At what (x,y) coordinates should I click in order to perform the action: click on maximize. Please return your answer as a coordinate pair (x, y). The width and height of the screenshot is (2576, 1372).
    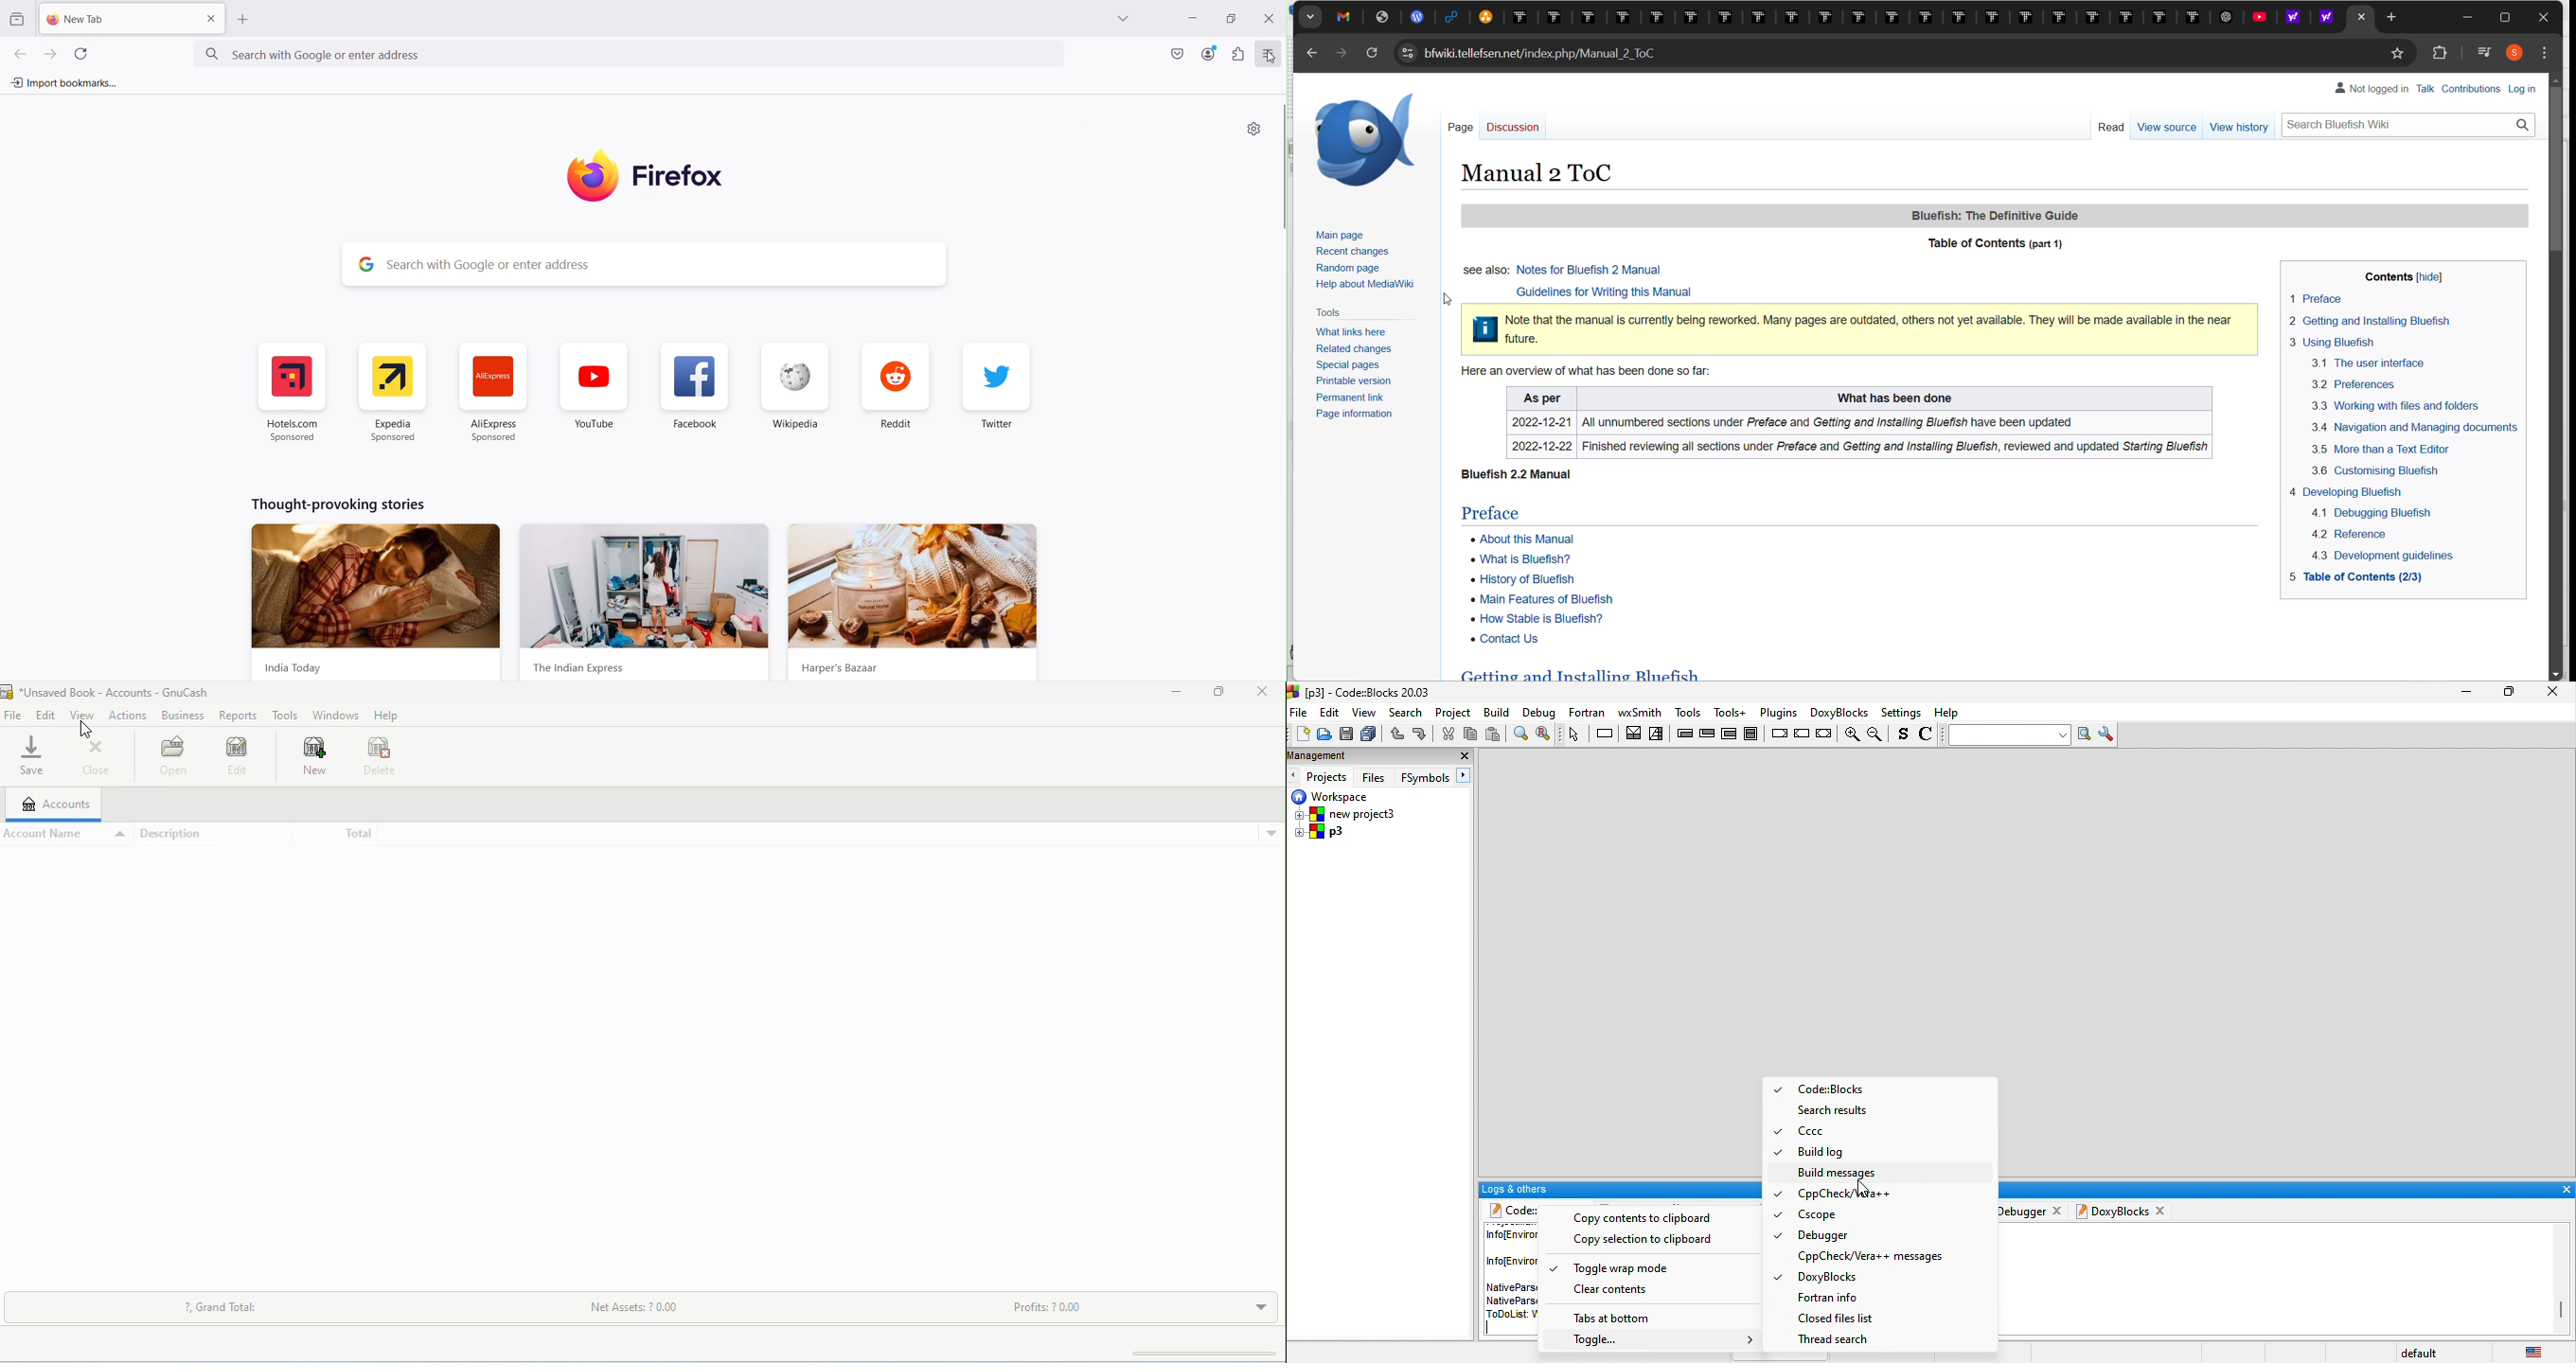
    Looking at the image, I should click on (2504, 21).